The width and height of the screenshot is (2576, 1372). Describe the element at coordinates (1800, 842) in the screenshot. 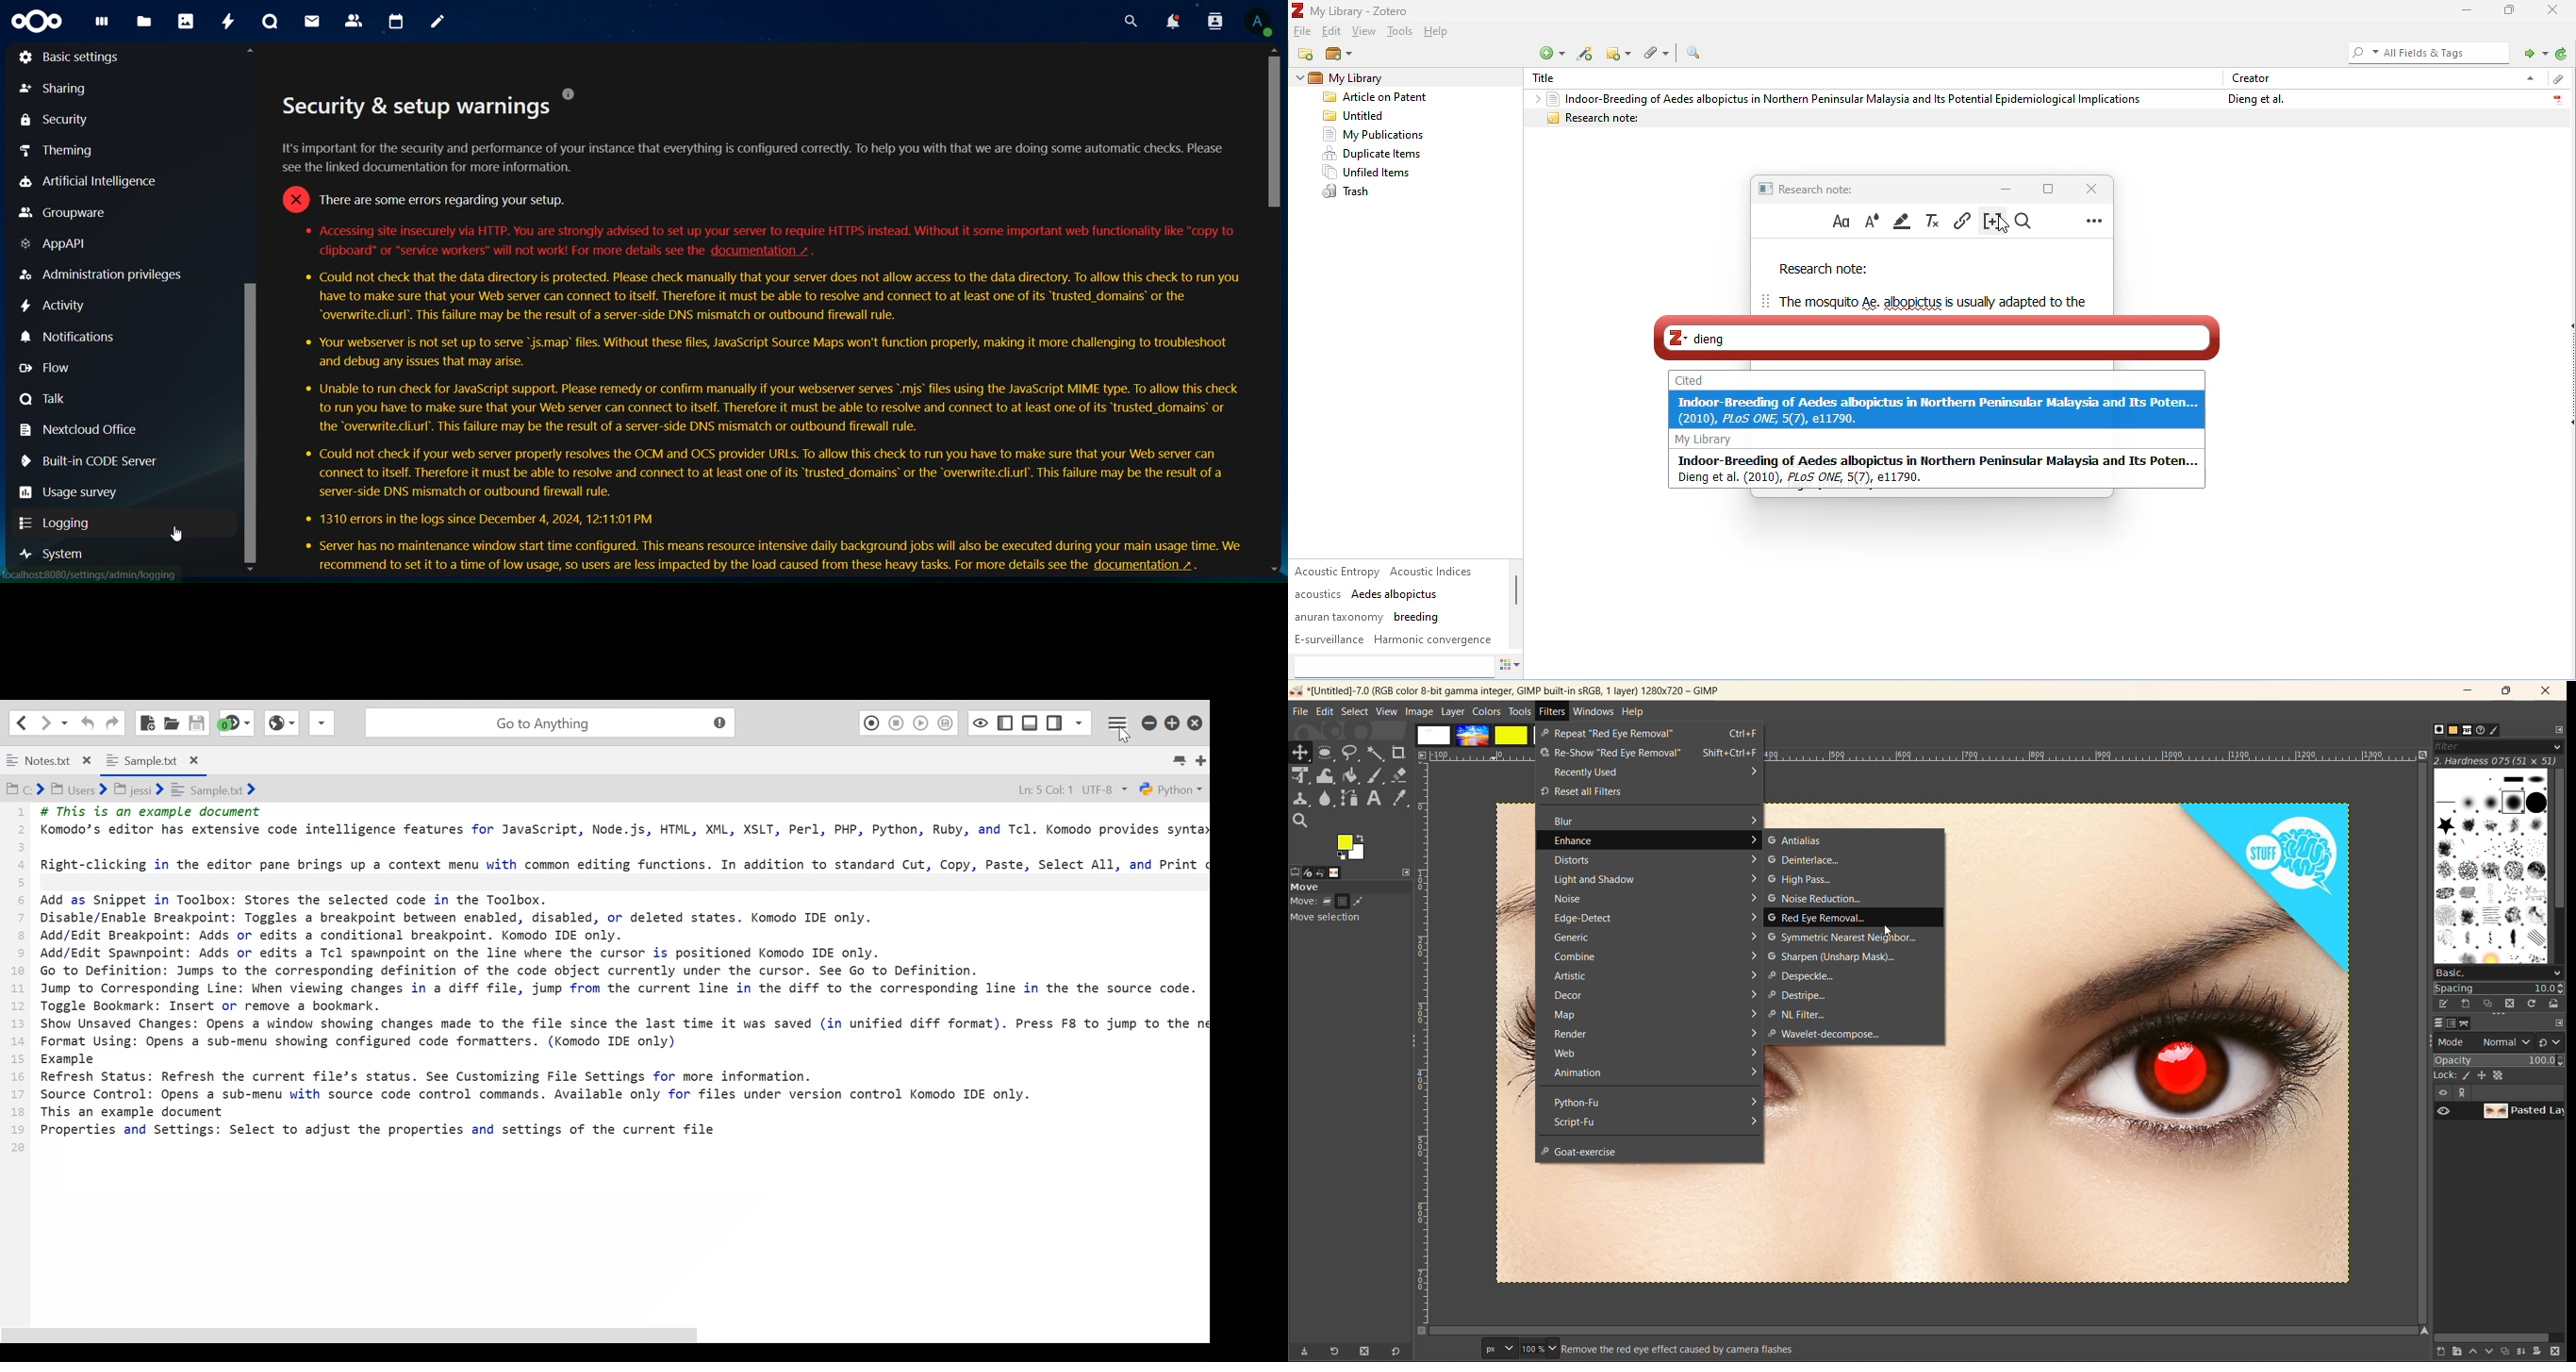

I see `antialias` at that location.